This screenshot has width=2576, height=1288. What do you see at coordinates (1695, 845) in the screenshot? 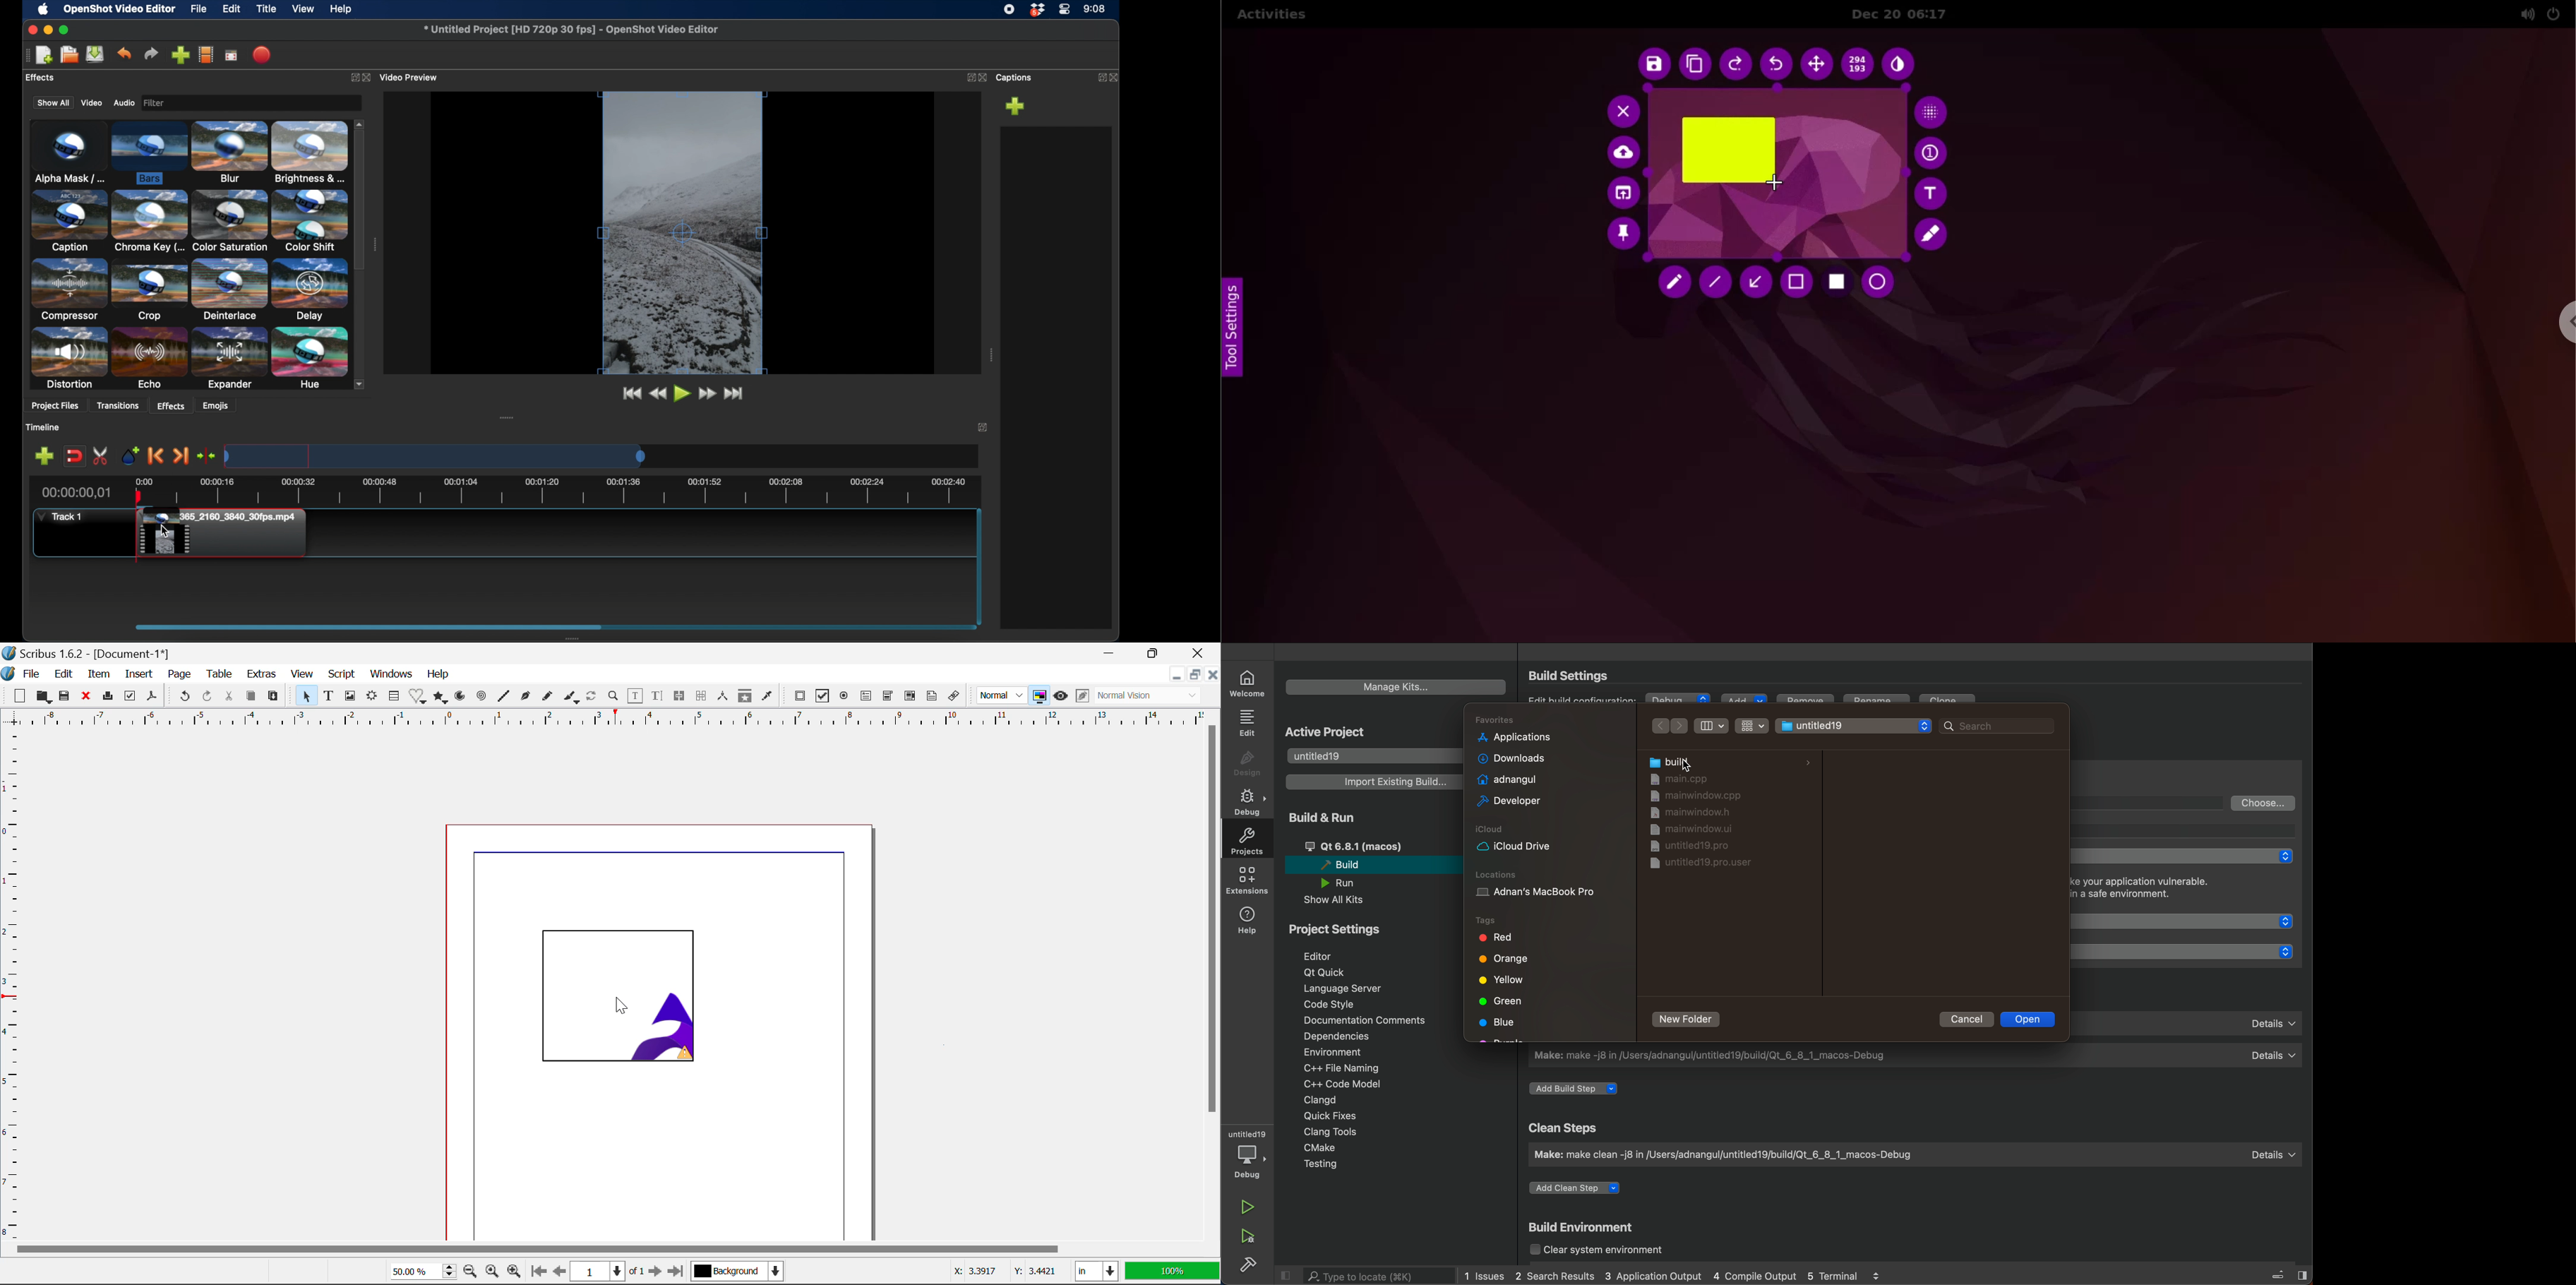
I see `file` at bounding box center [1695, 845].